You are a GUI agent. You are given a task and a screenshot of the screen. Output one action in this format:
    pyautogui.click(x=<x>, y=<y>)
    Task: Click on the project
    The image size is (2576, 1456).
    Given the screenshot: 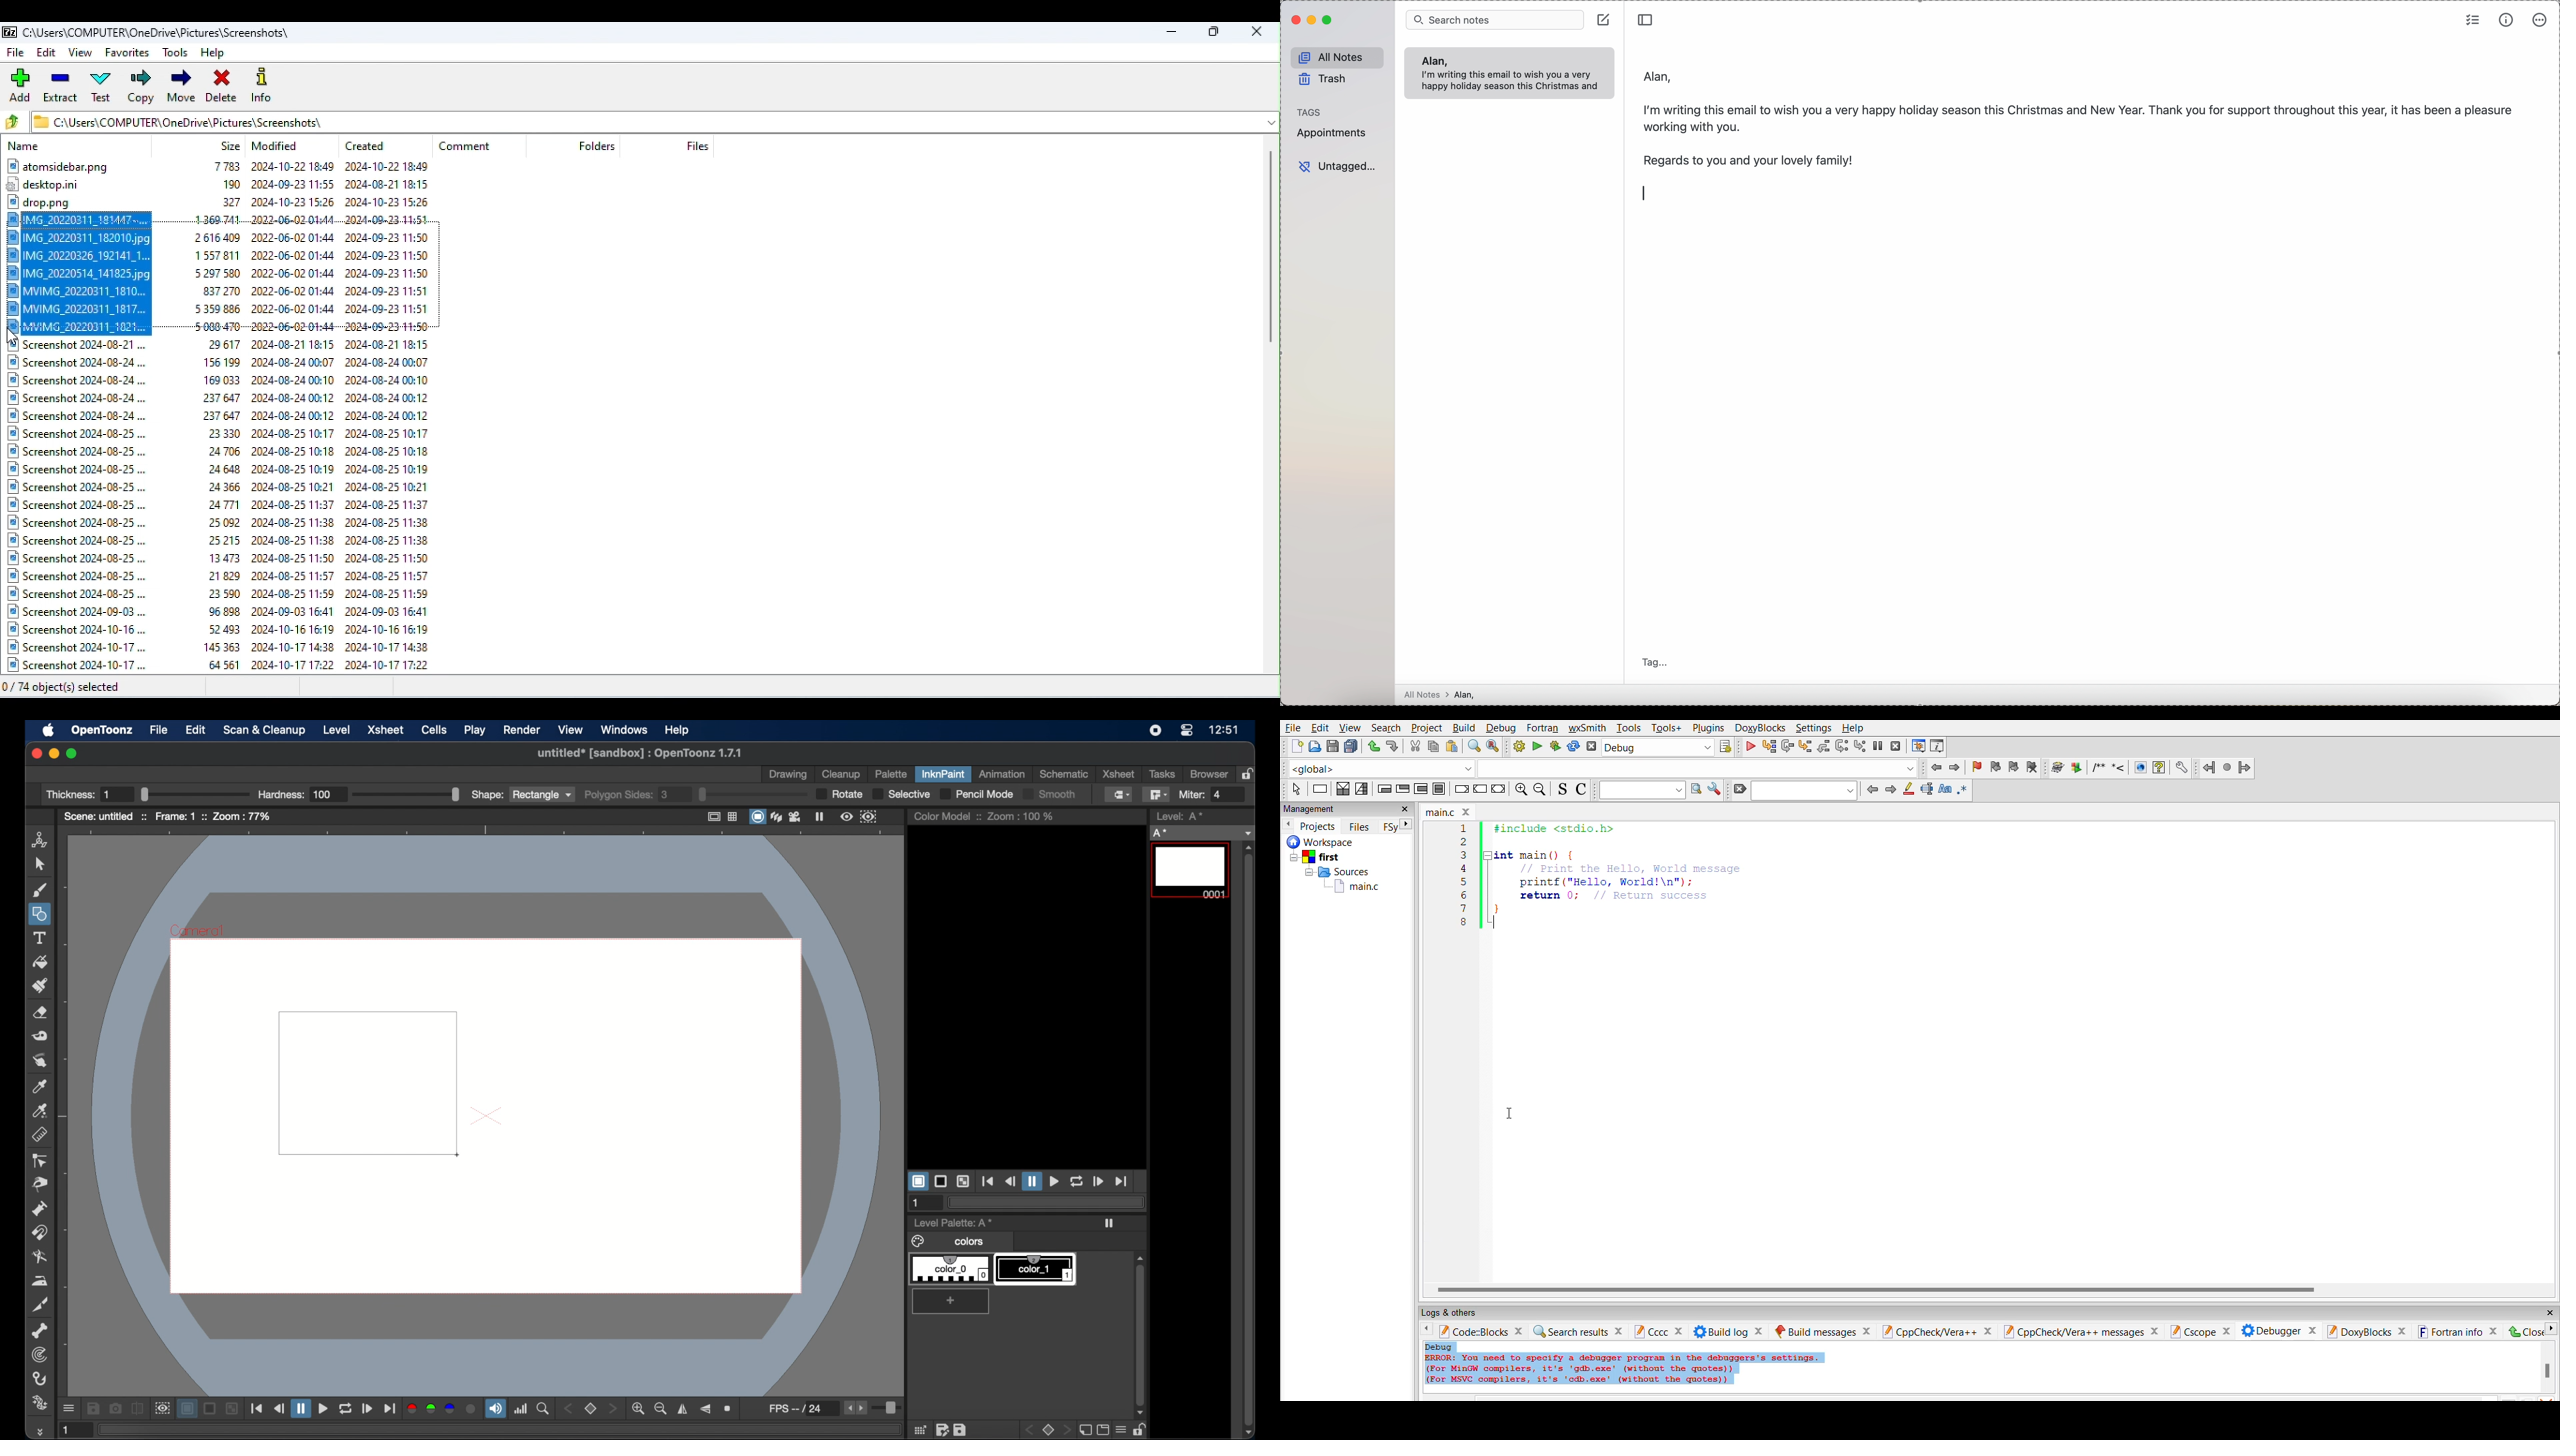 What is the action you would take?
    pyautogui.click(x=1425, y=728)
    